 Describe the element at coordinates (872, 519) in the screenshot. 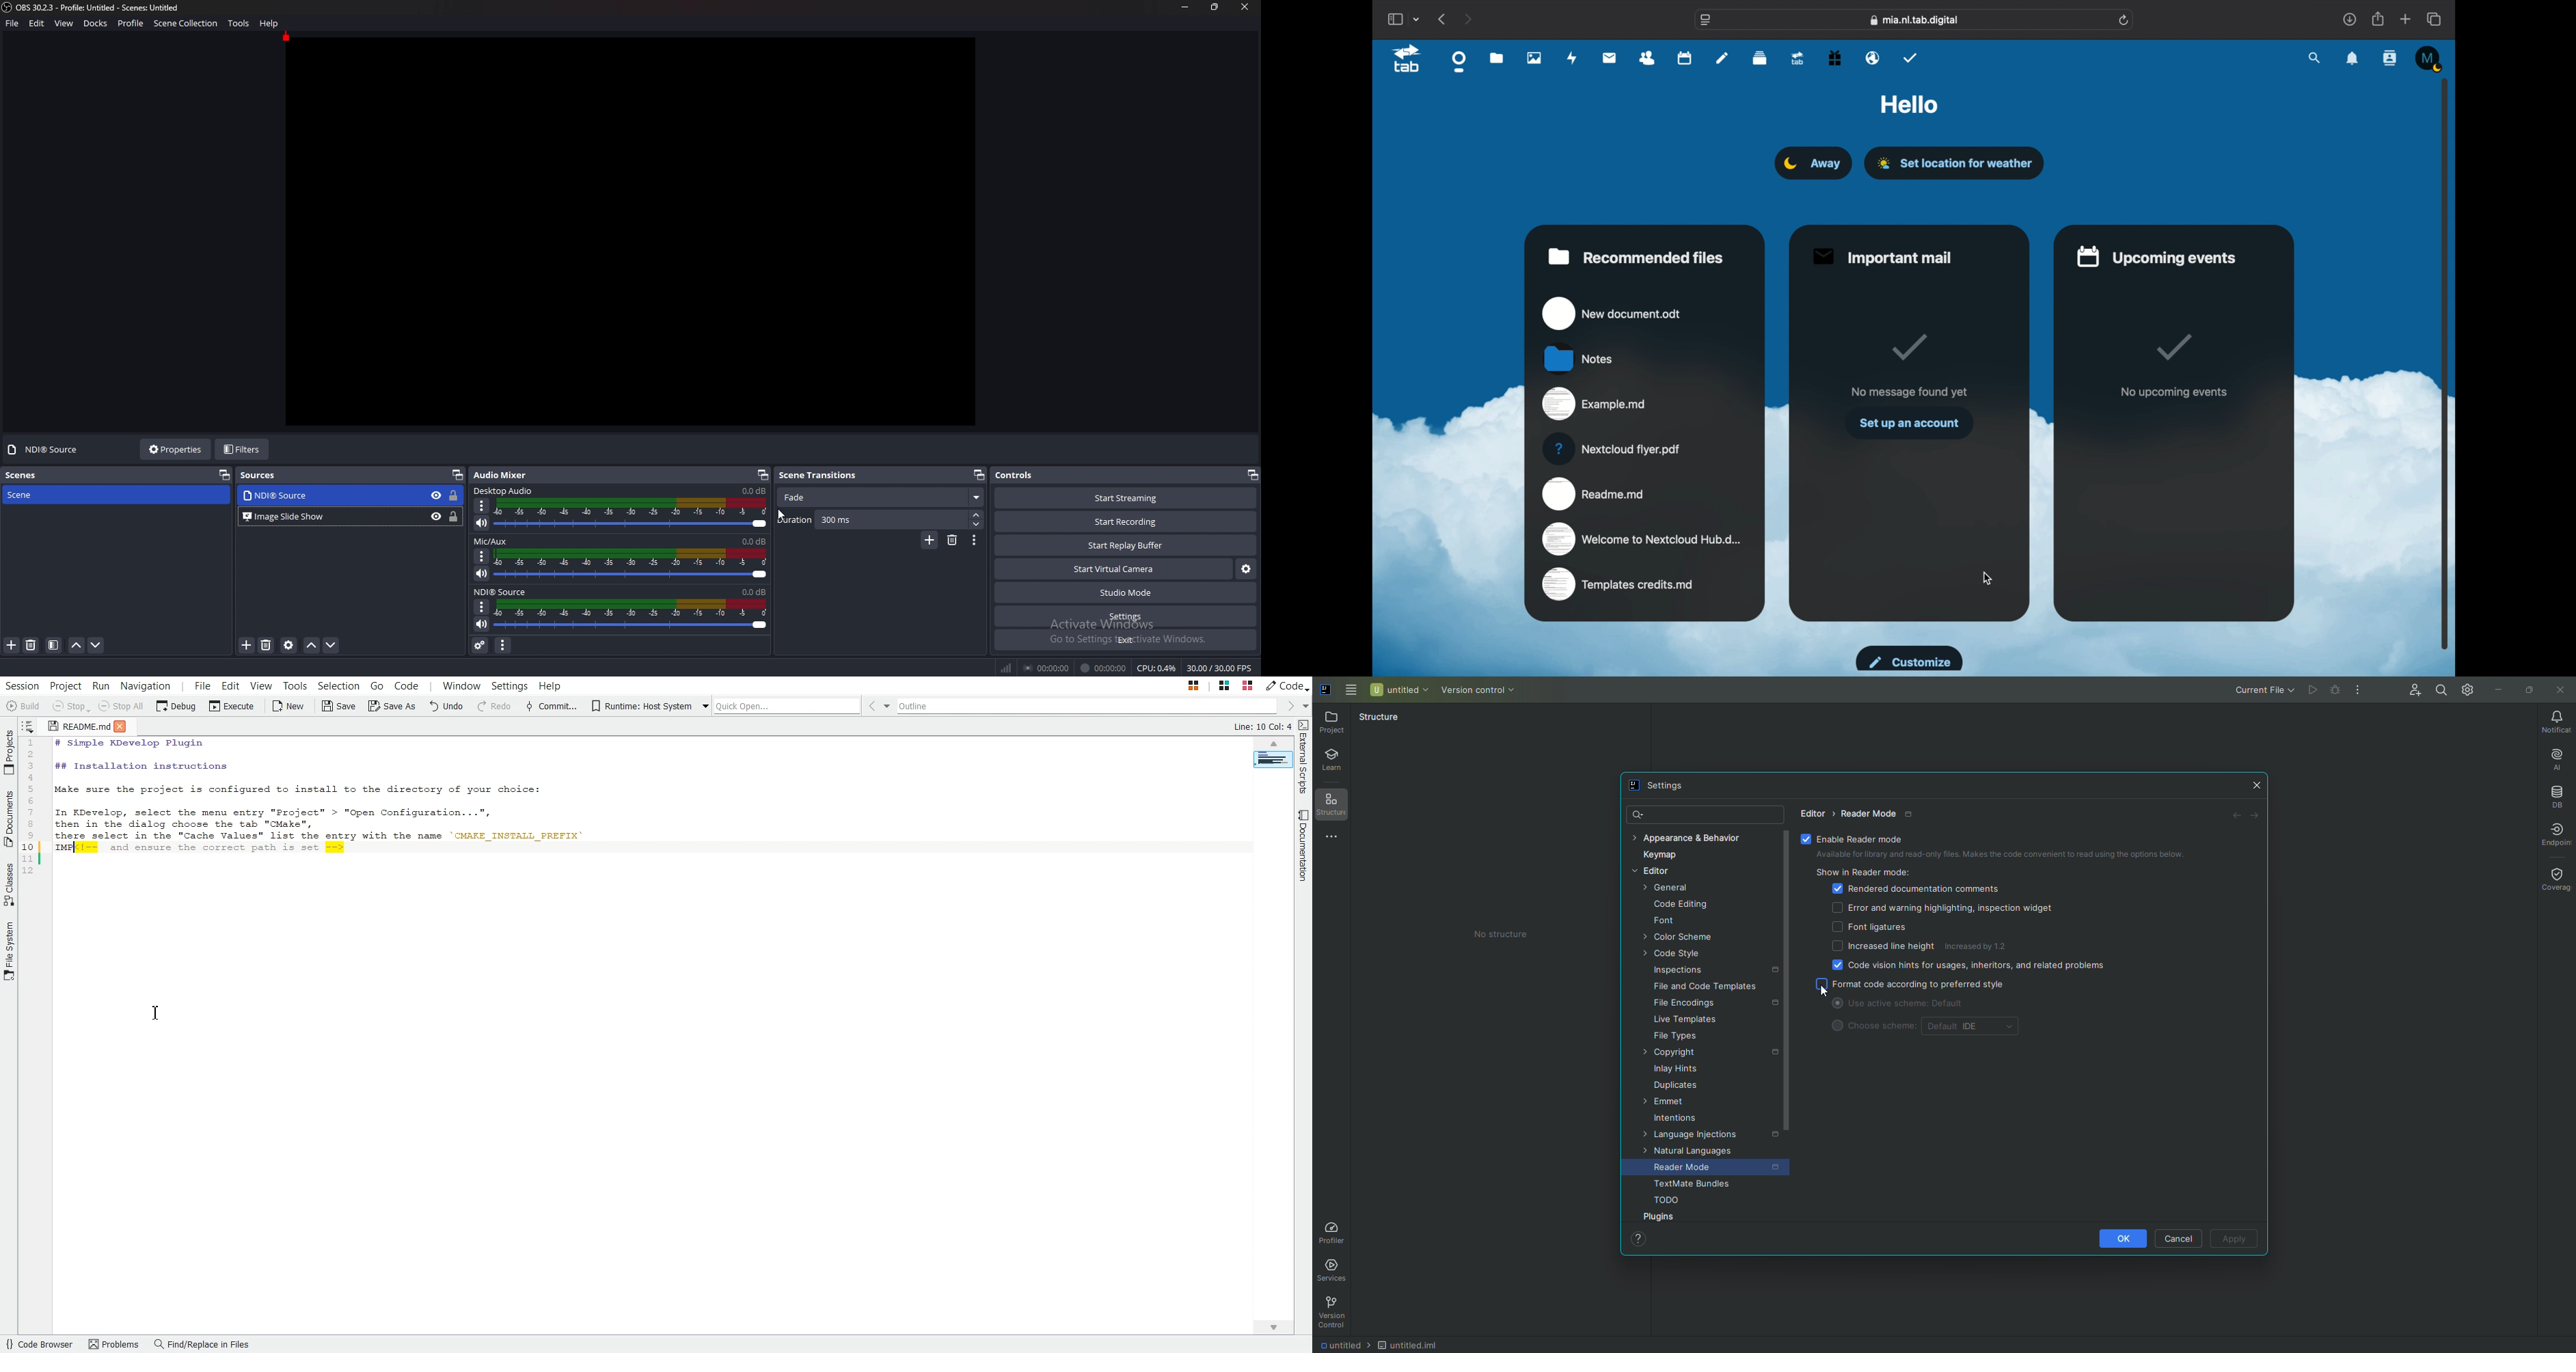

I see `duration` at that location.